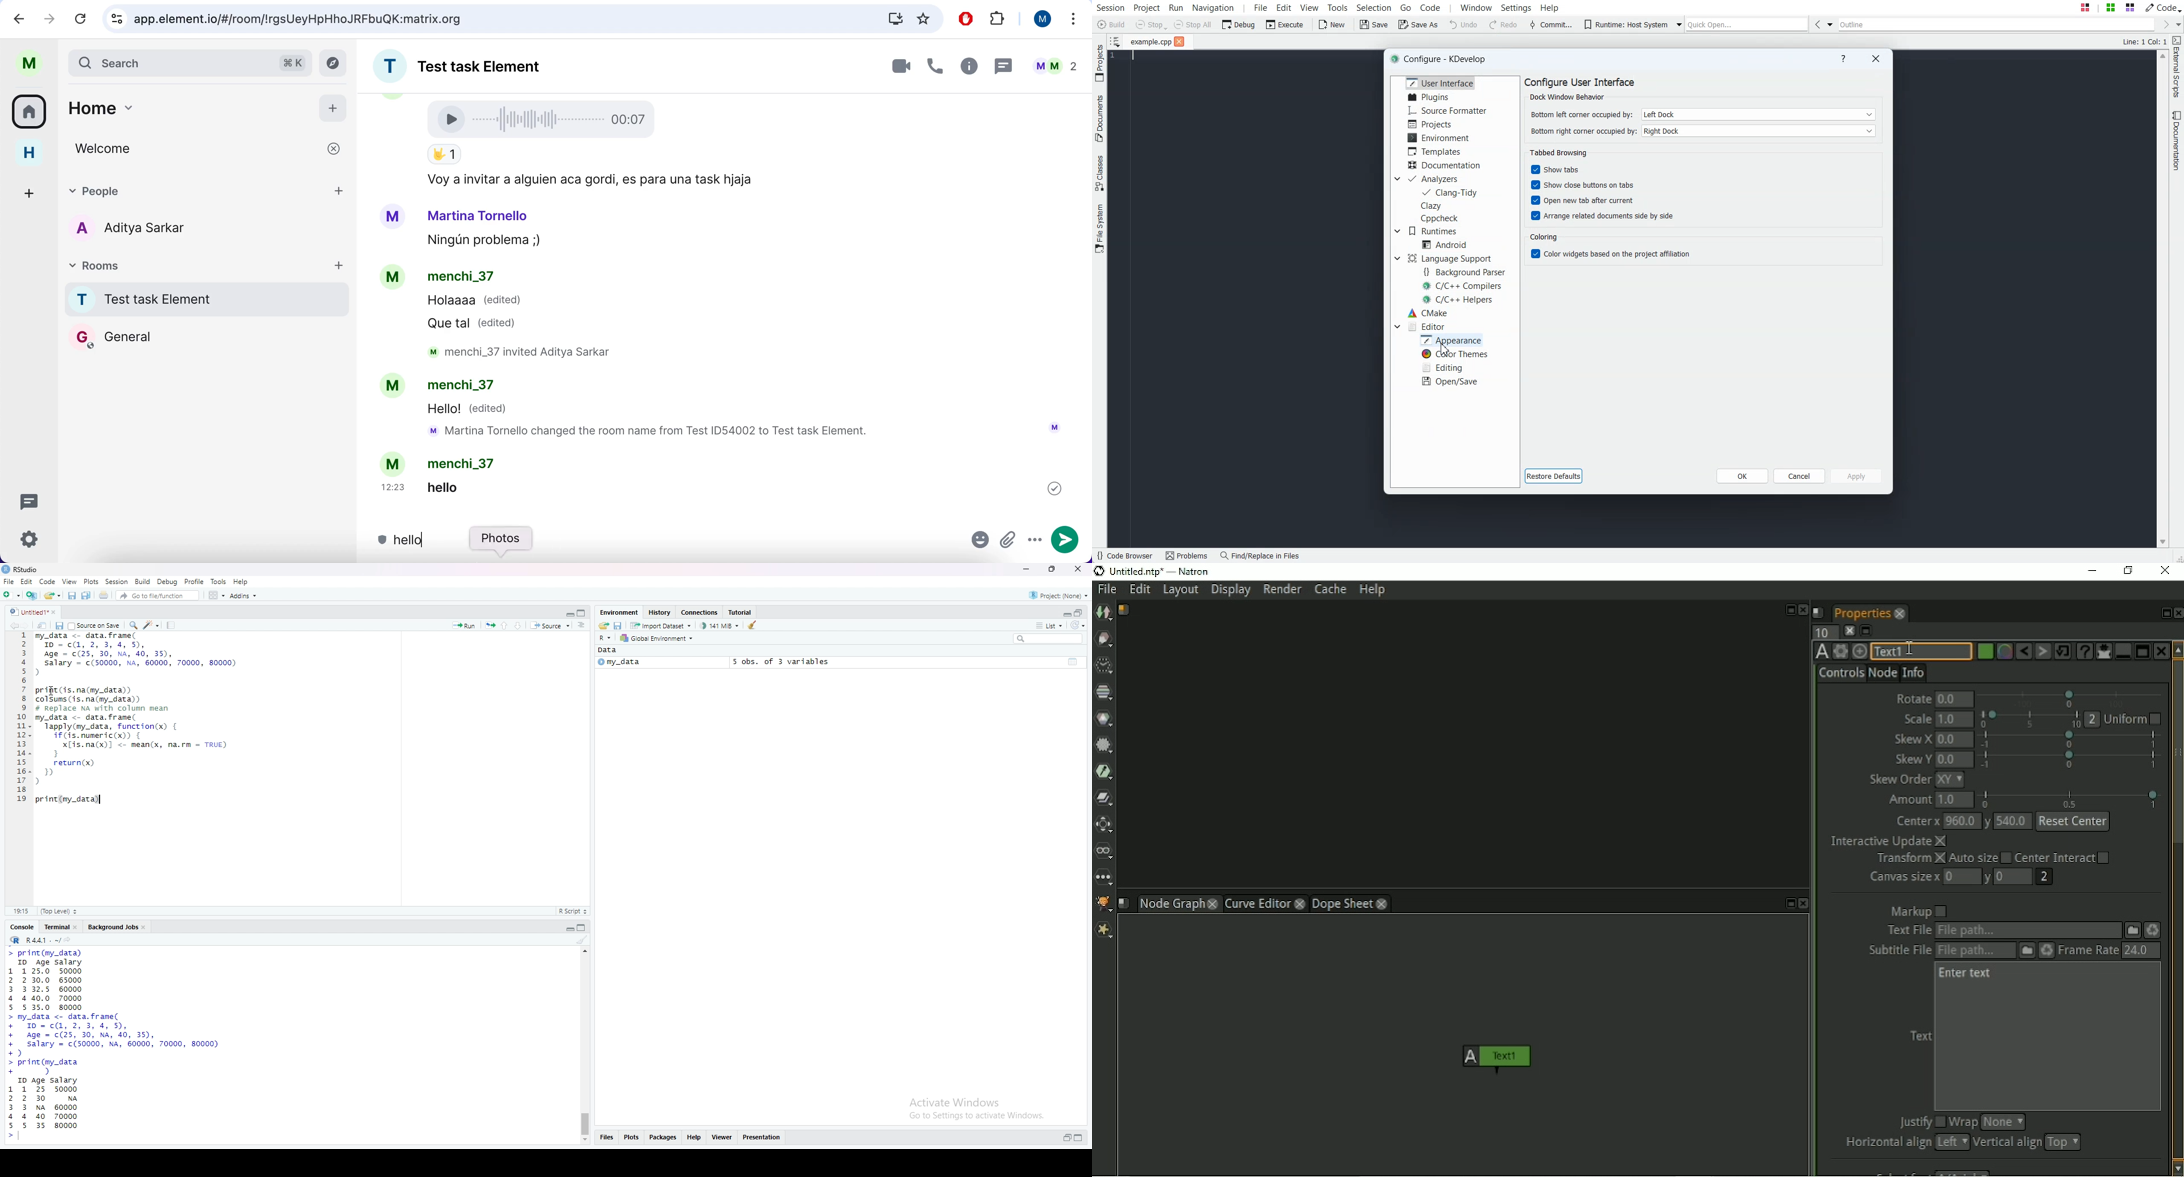  I want to click on history, so click(660, 612).